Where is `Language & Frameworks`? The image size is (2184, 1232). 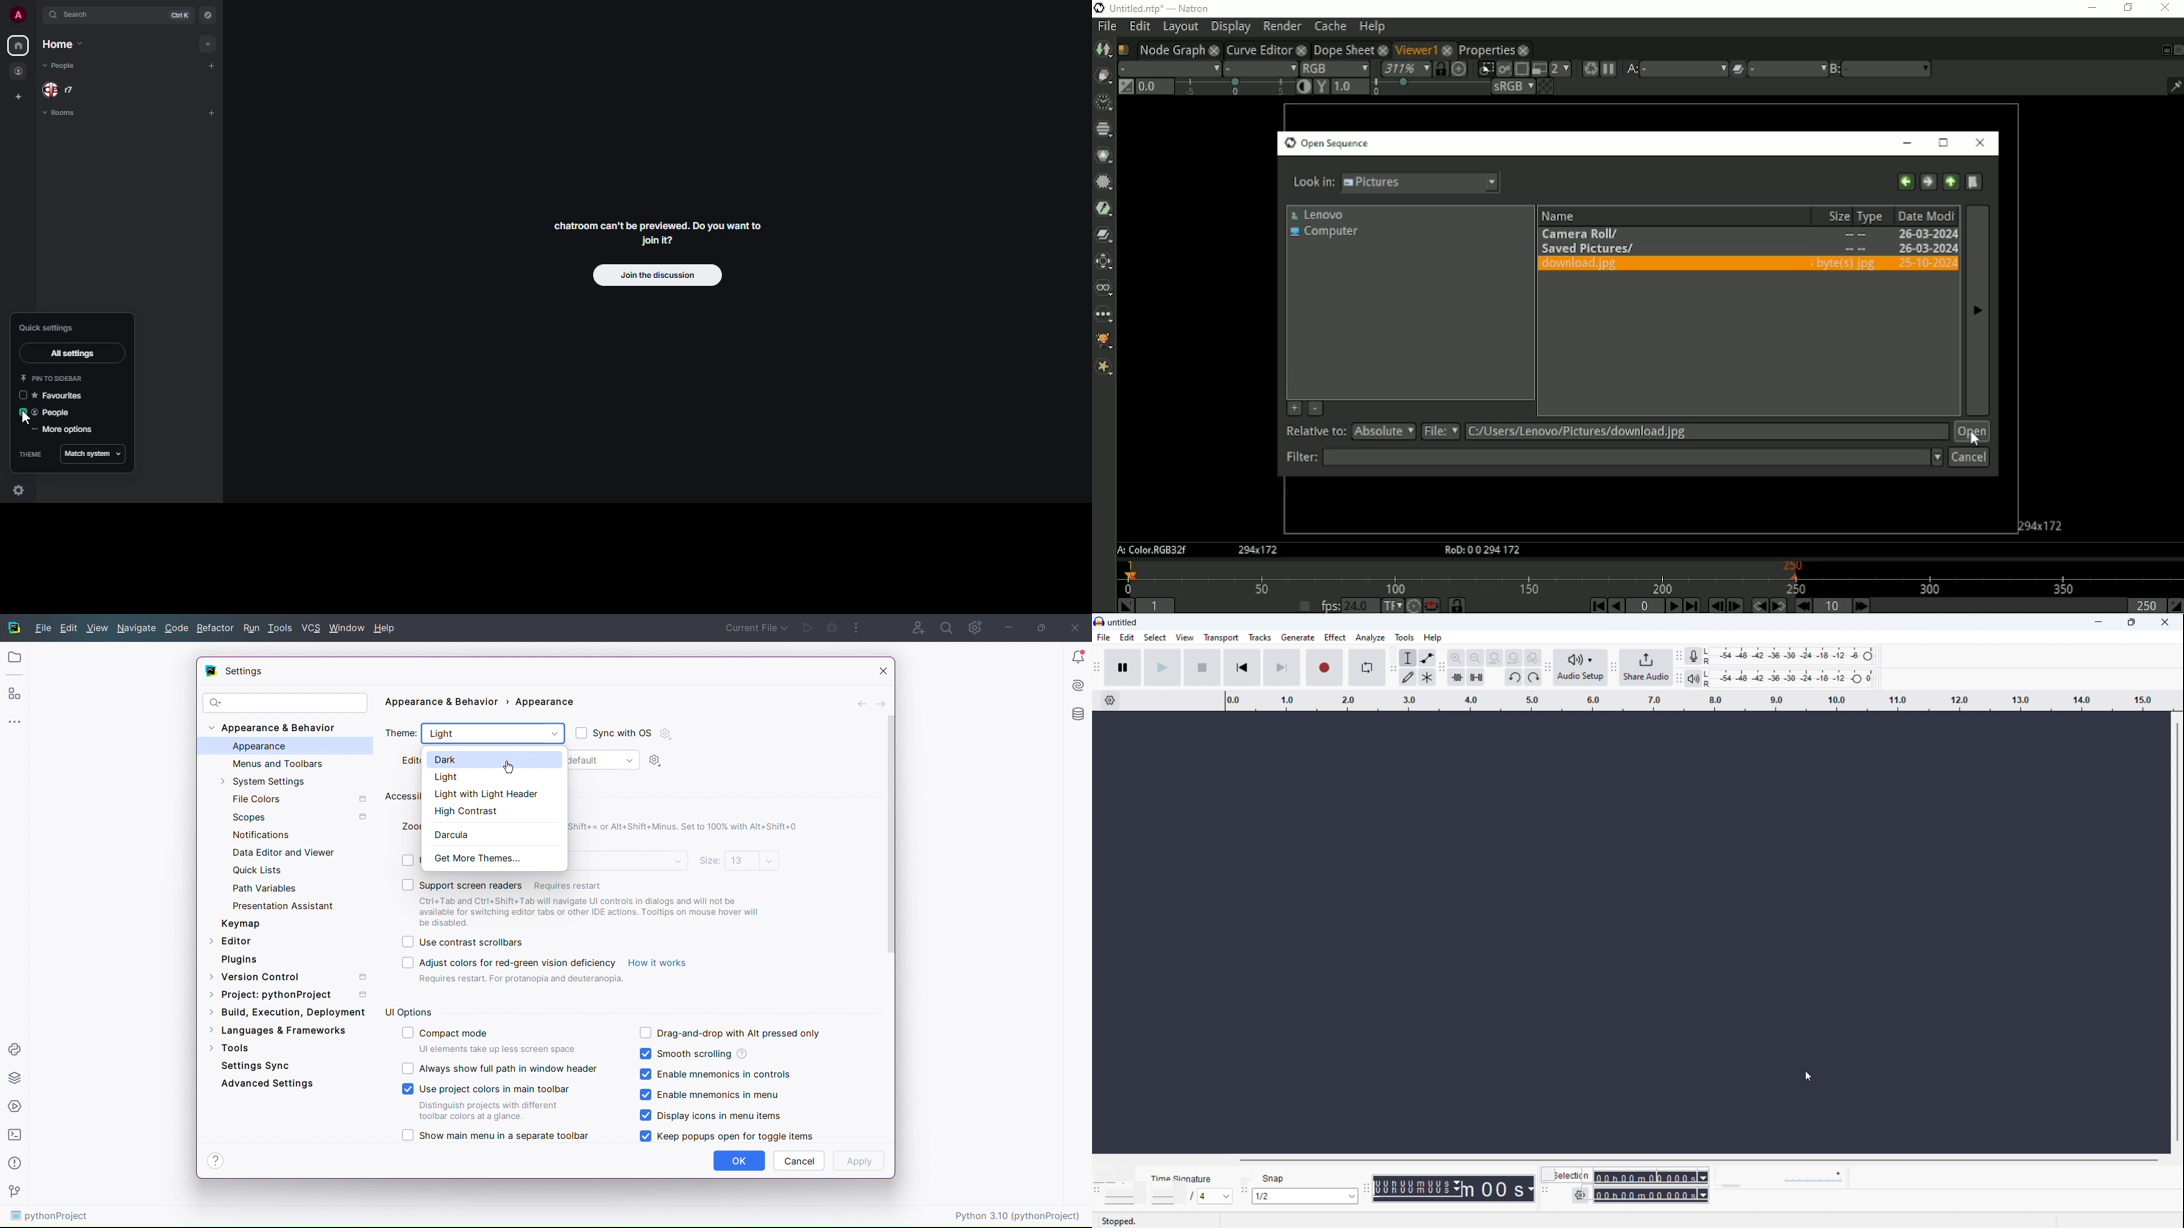
Language & Frameworks is located at coordinates (278, 1031).